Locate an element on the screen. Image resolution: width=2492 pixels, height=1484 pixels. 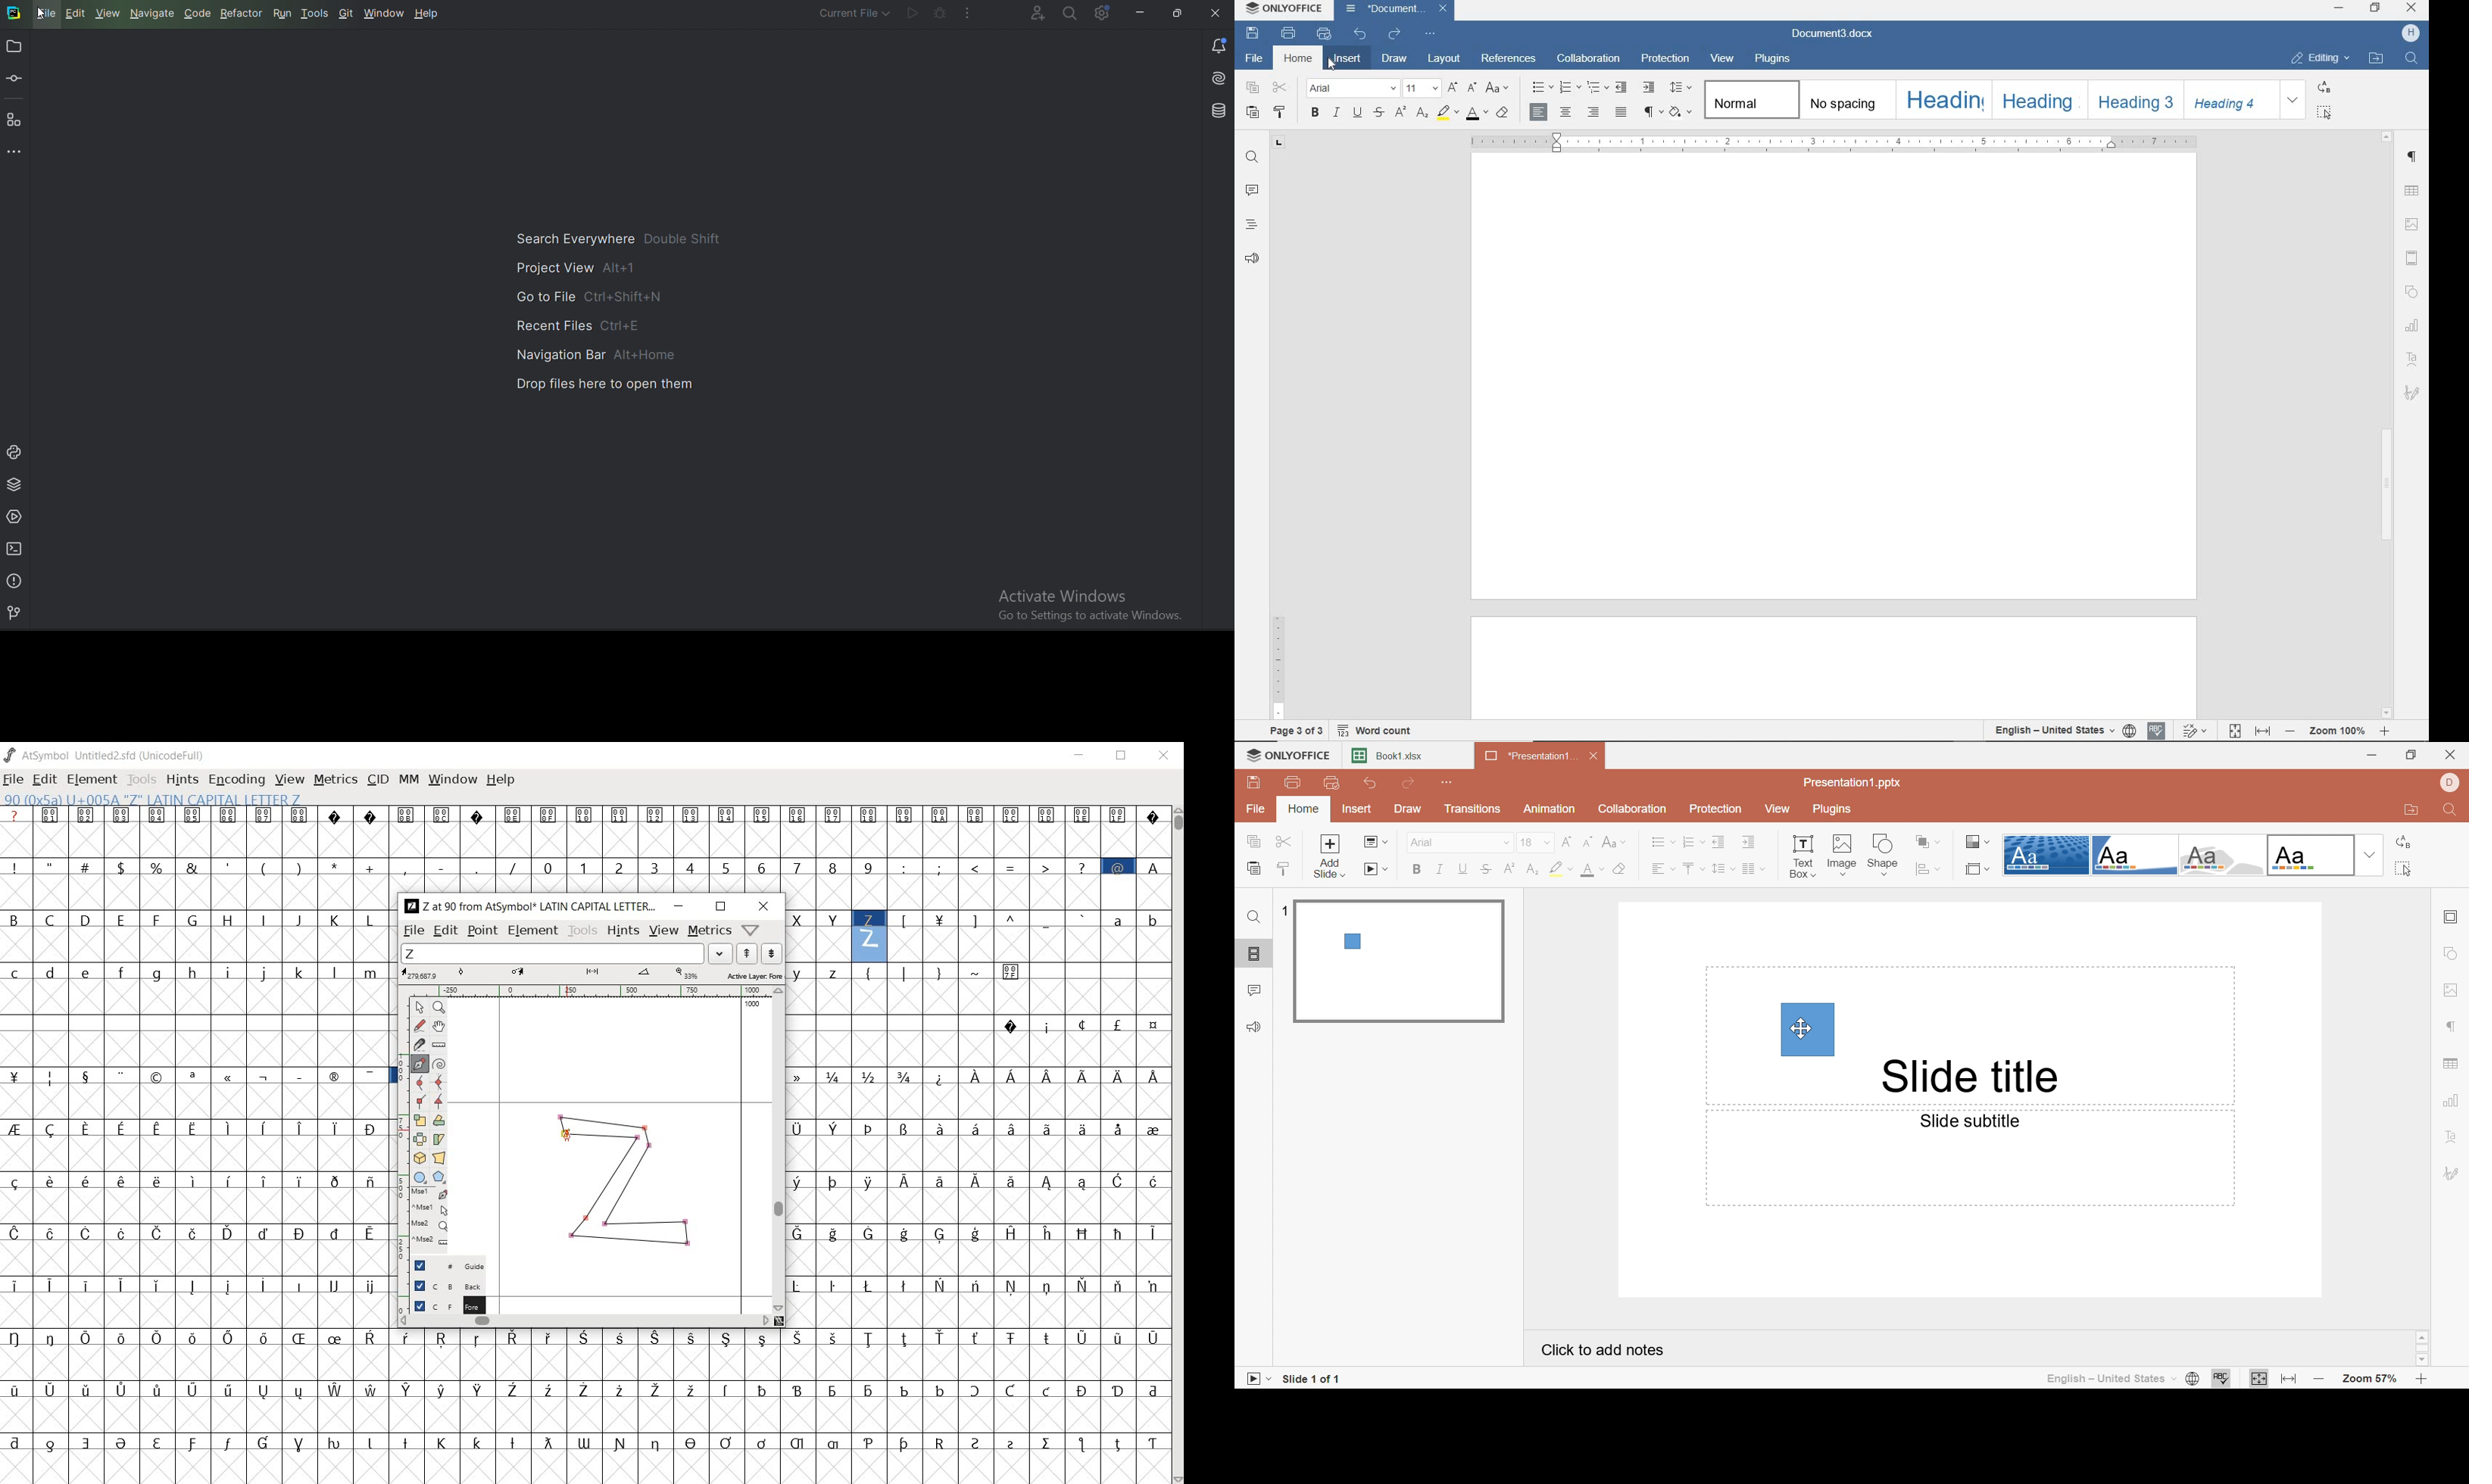
UNDERLINE is located at coordinates (1356, 114).